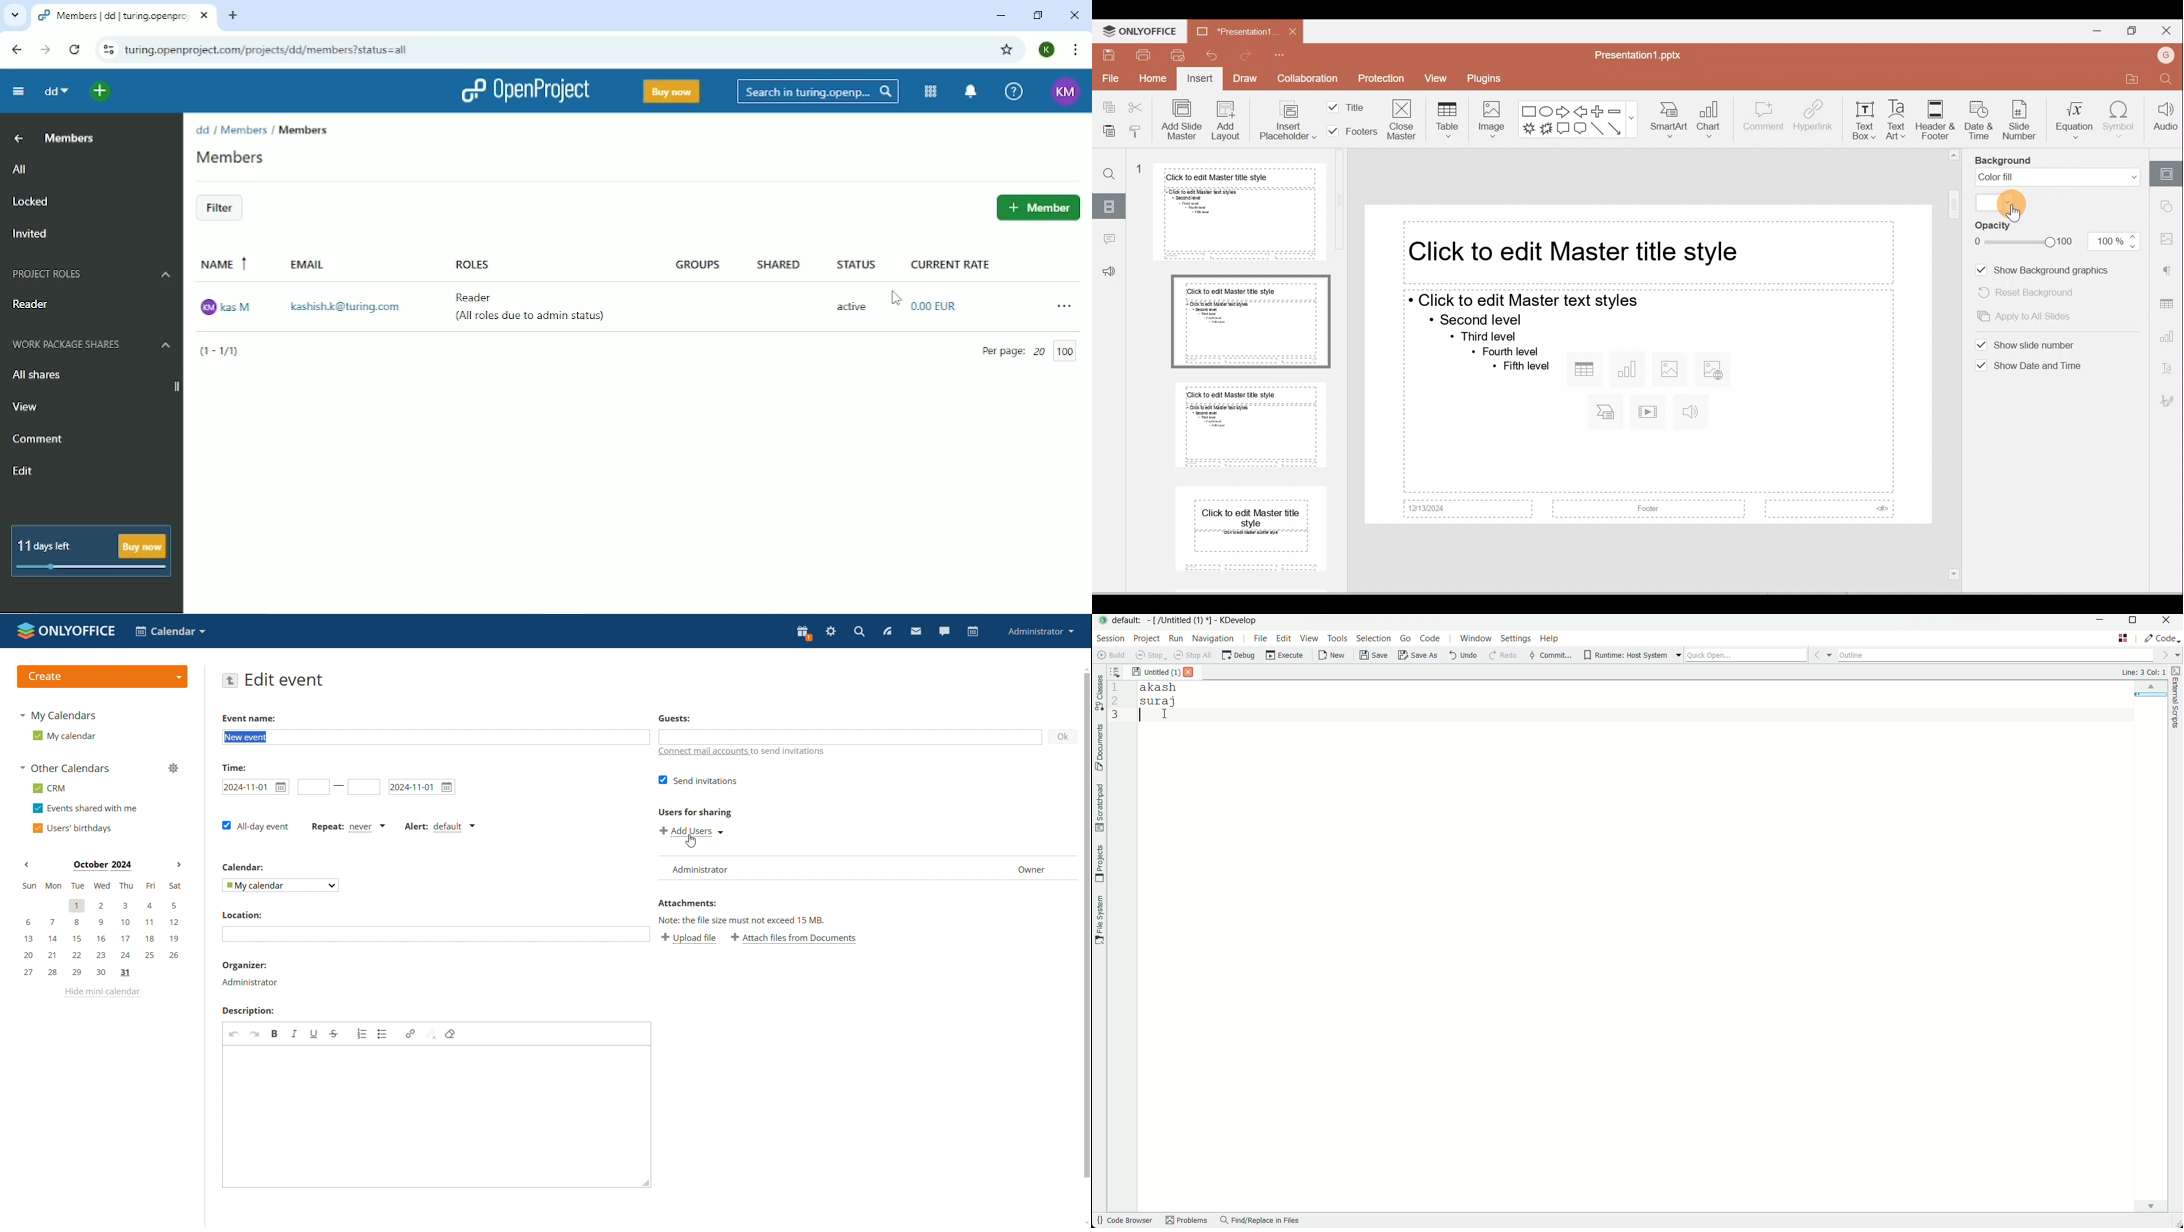 The height and width of the screenshot is (1232, 2184). Describe the element at coordinates (1086, 1221) in the screenshot. I see `scroll down` at that location.